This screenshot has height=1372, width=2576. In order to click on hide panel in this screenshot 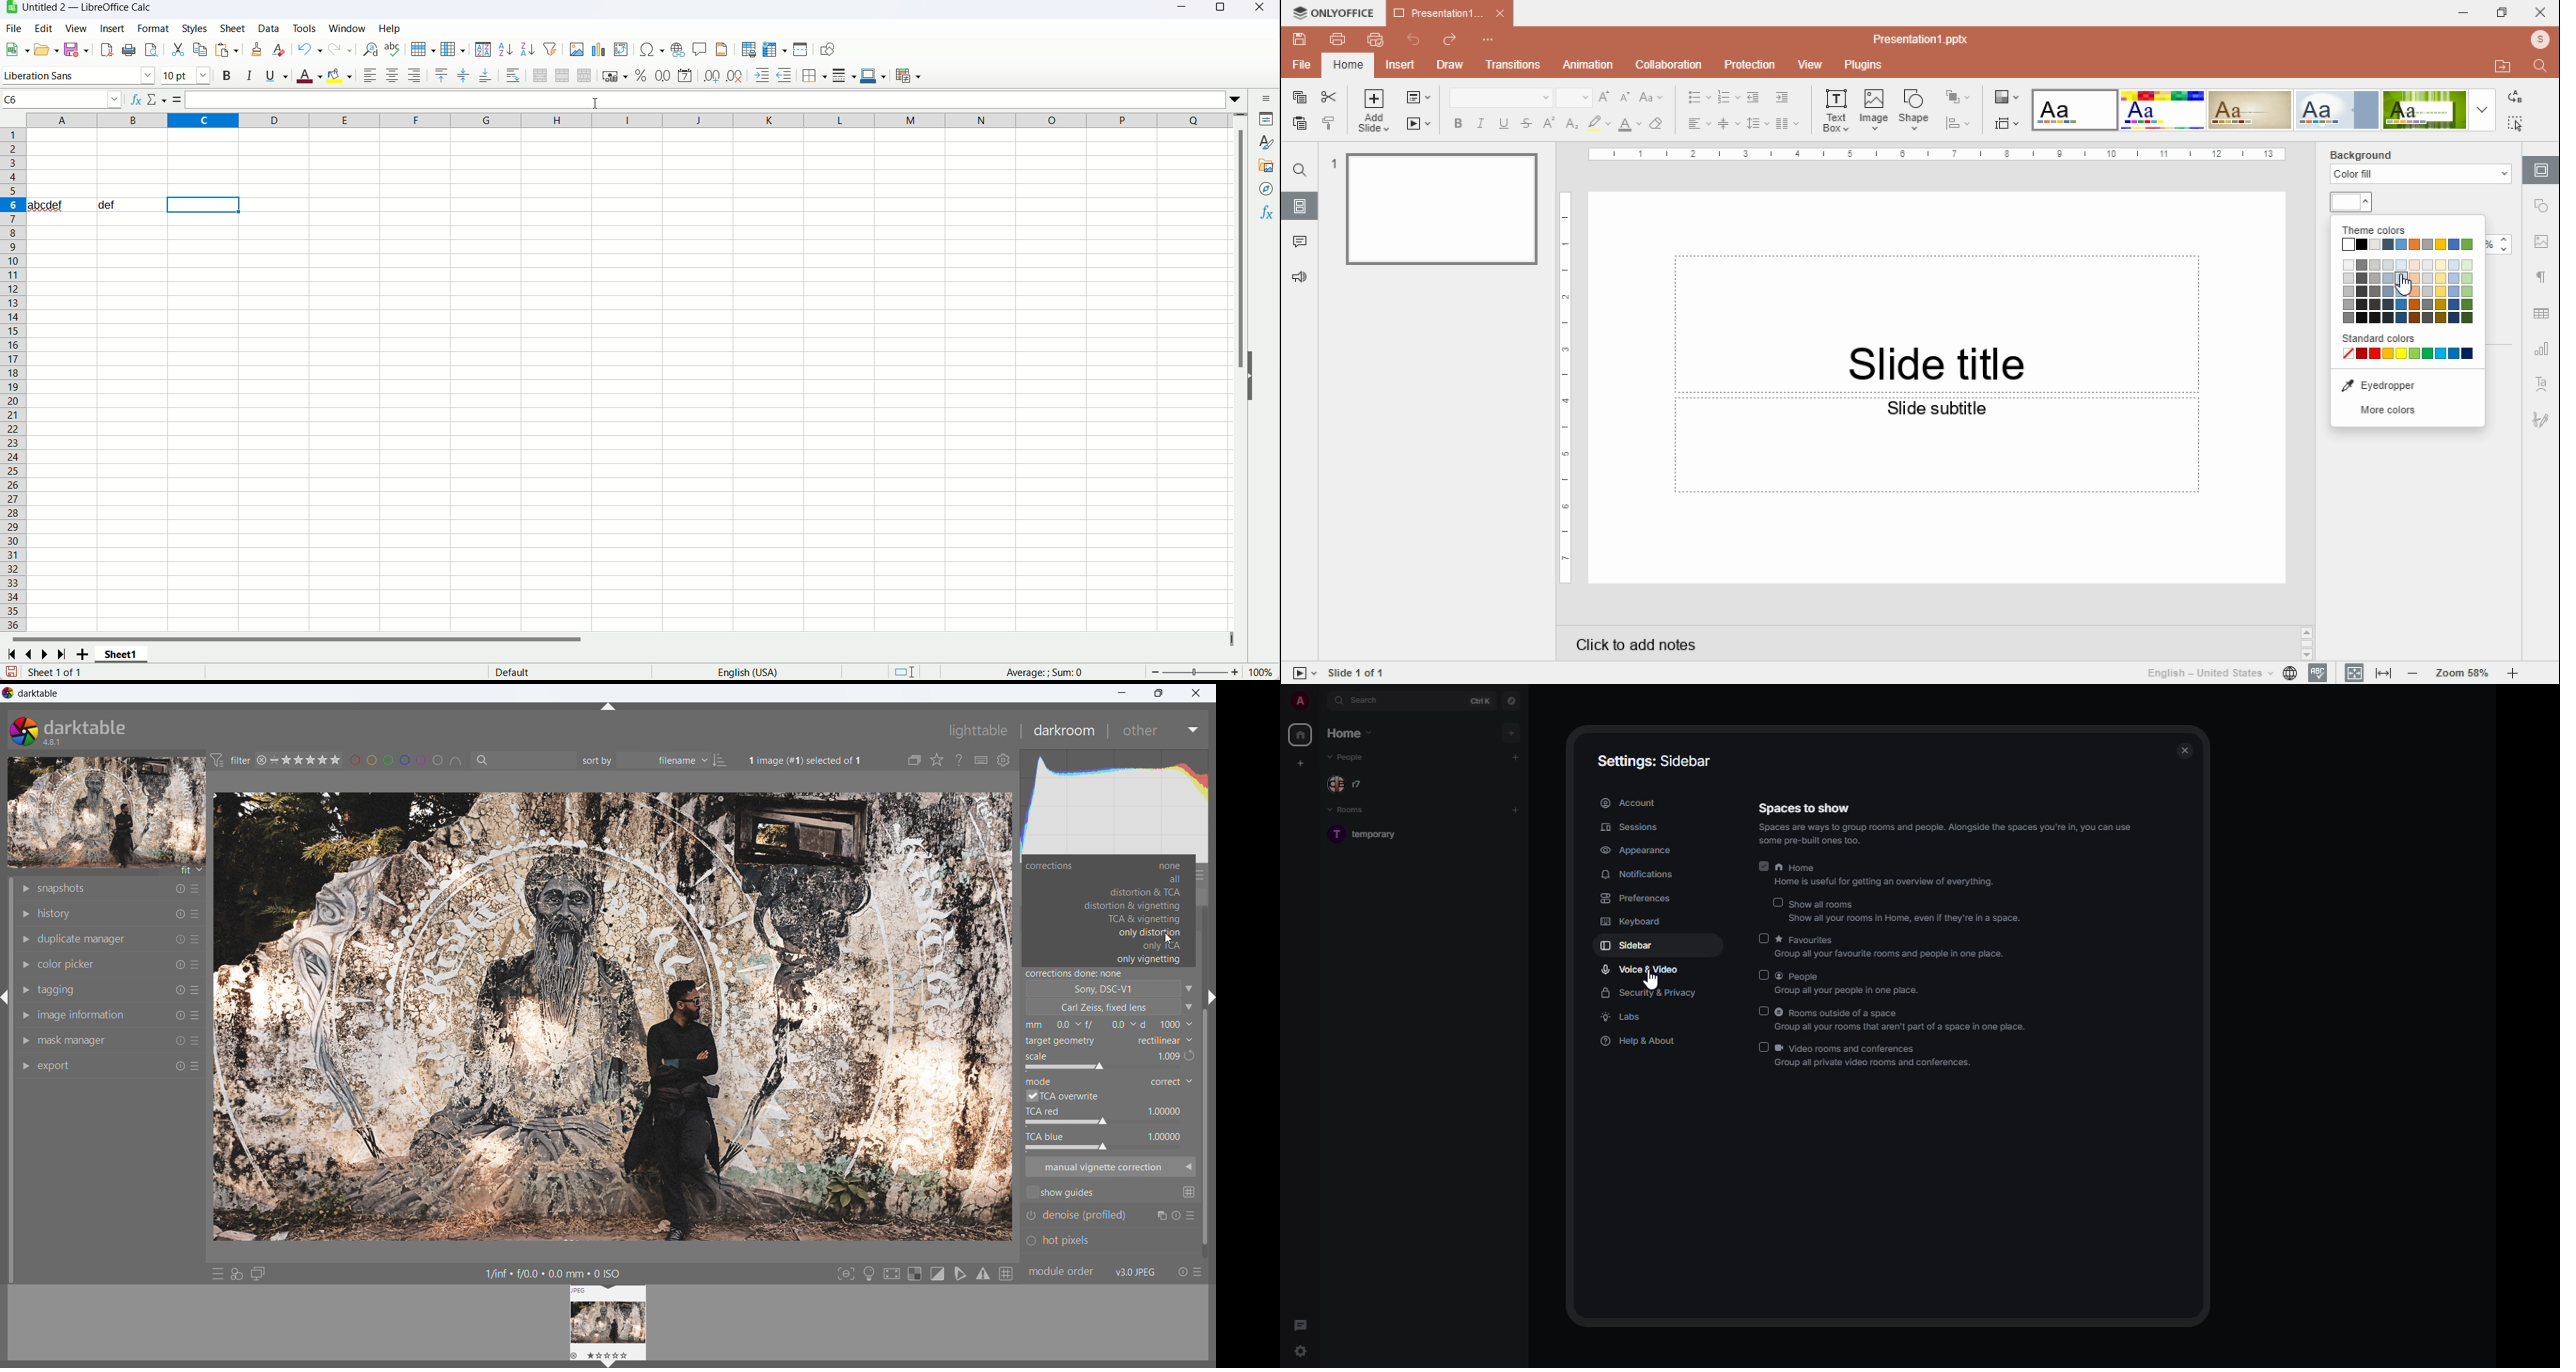, I will do `click(609, 707)`.